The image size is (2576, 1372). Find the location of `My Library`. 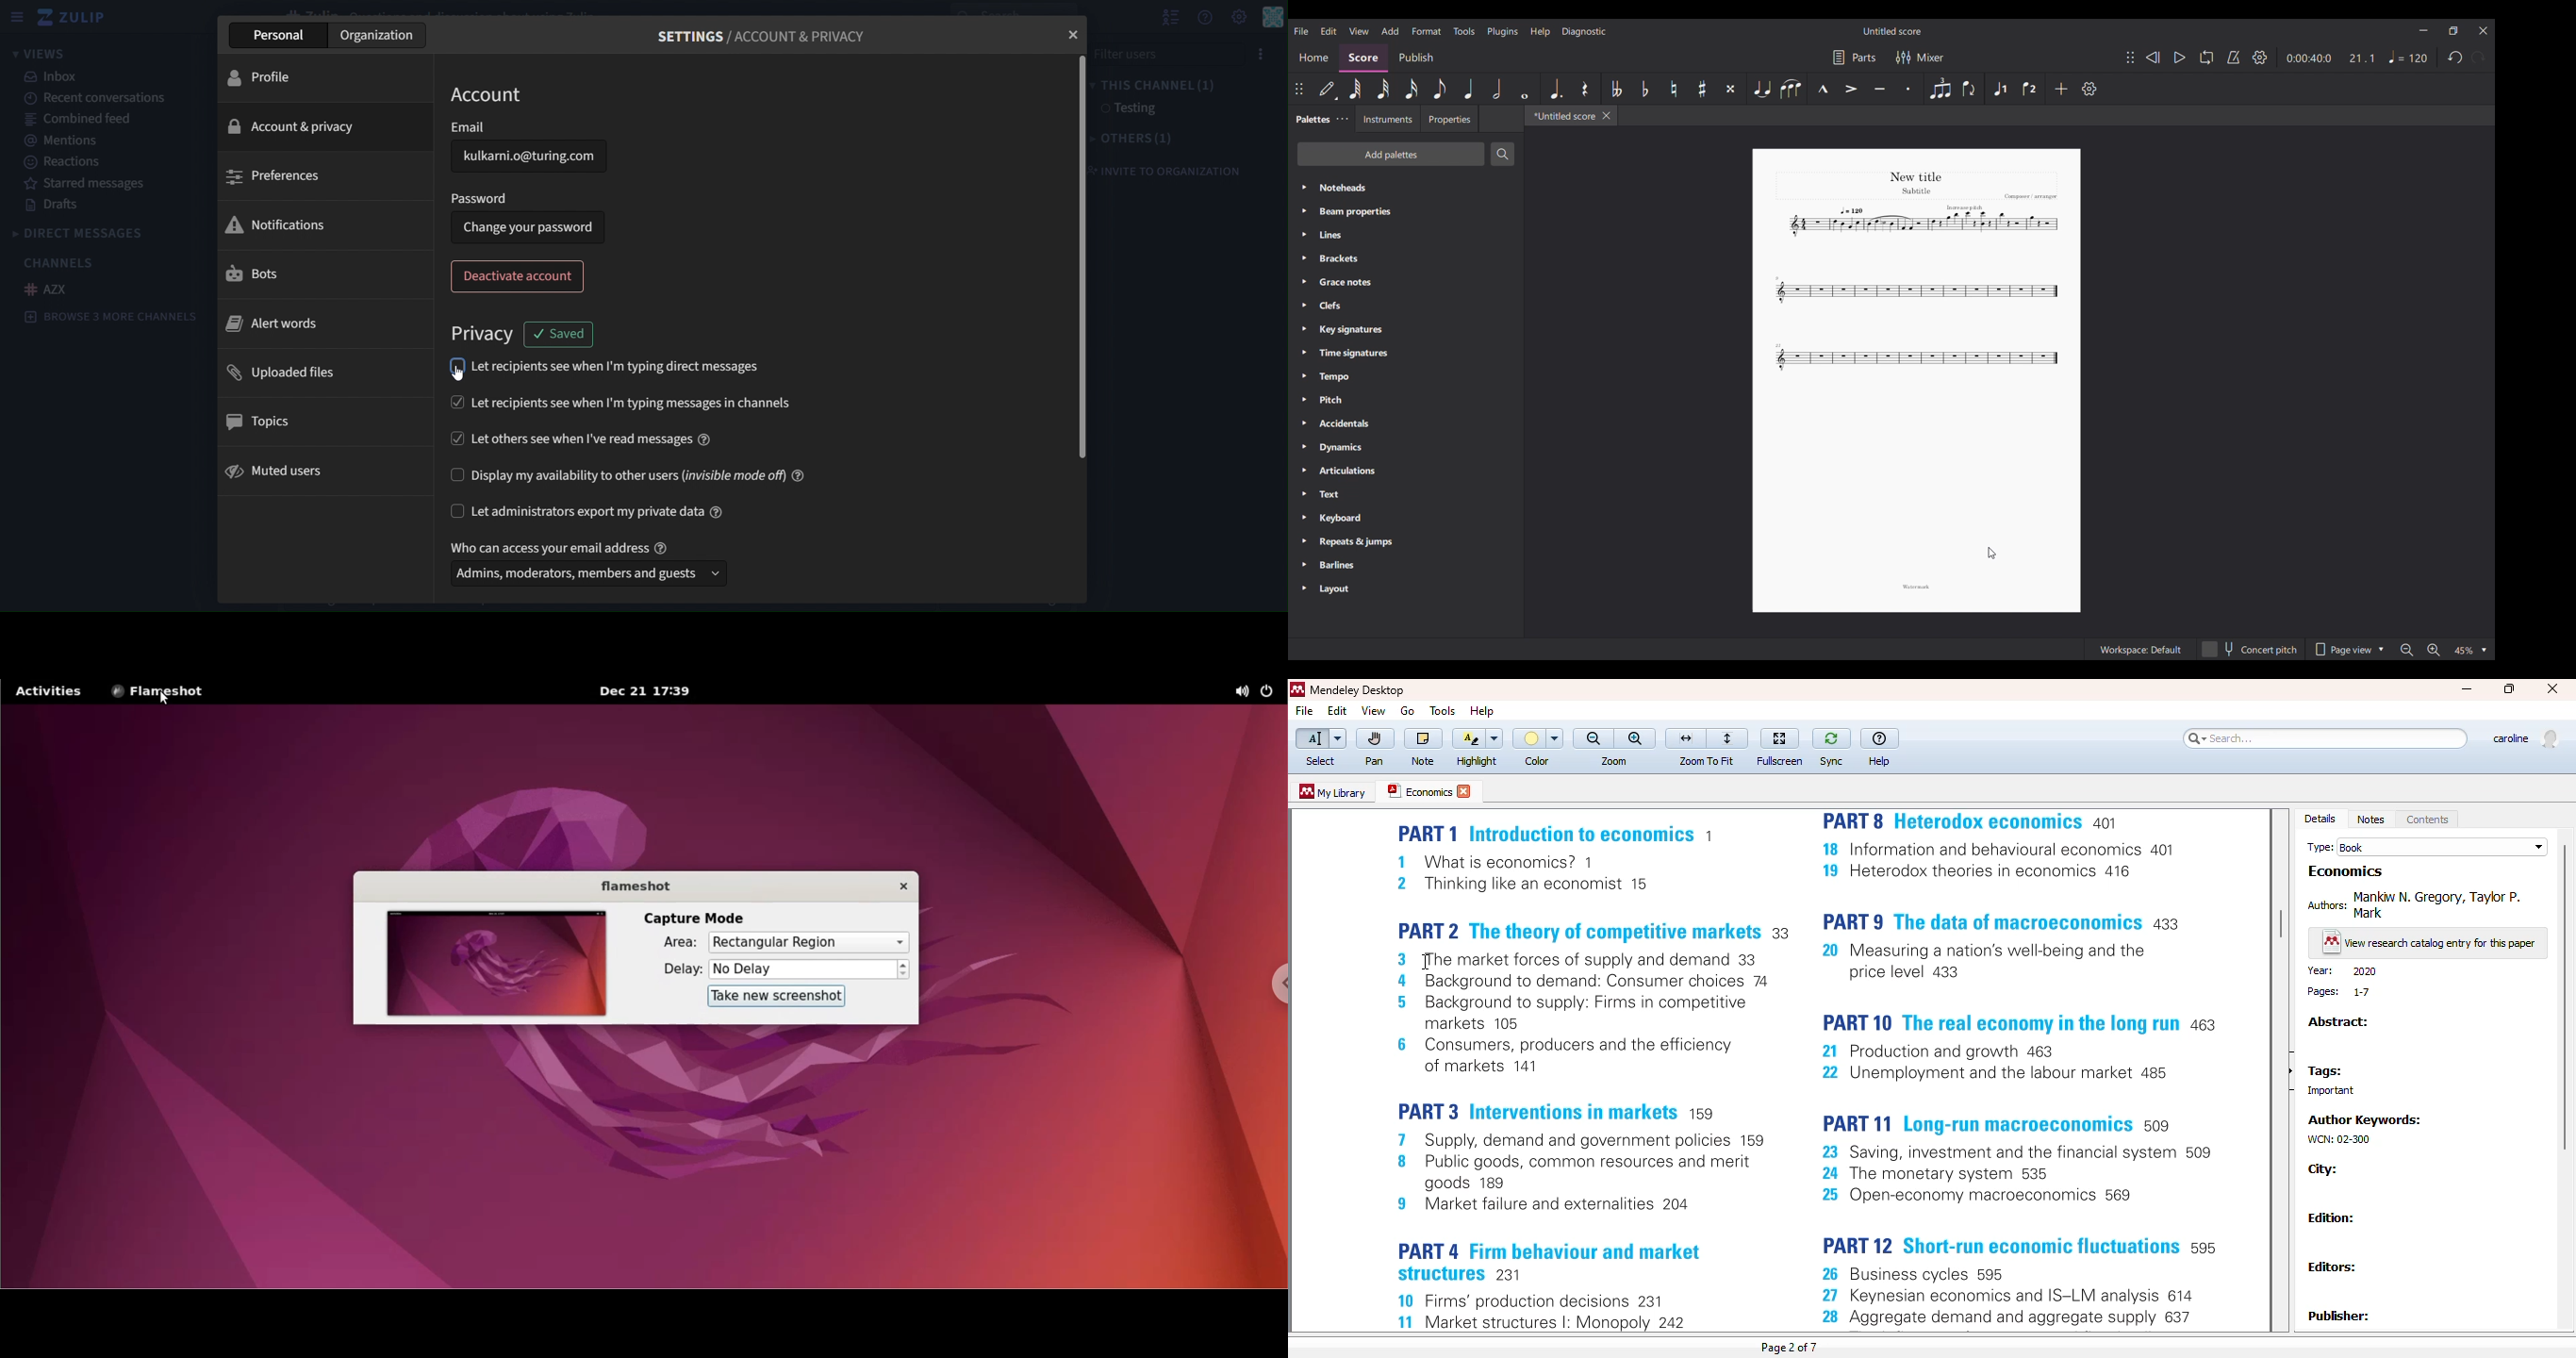

My Library is located at coordinates (1332, 793).